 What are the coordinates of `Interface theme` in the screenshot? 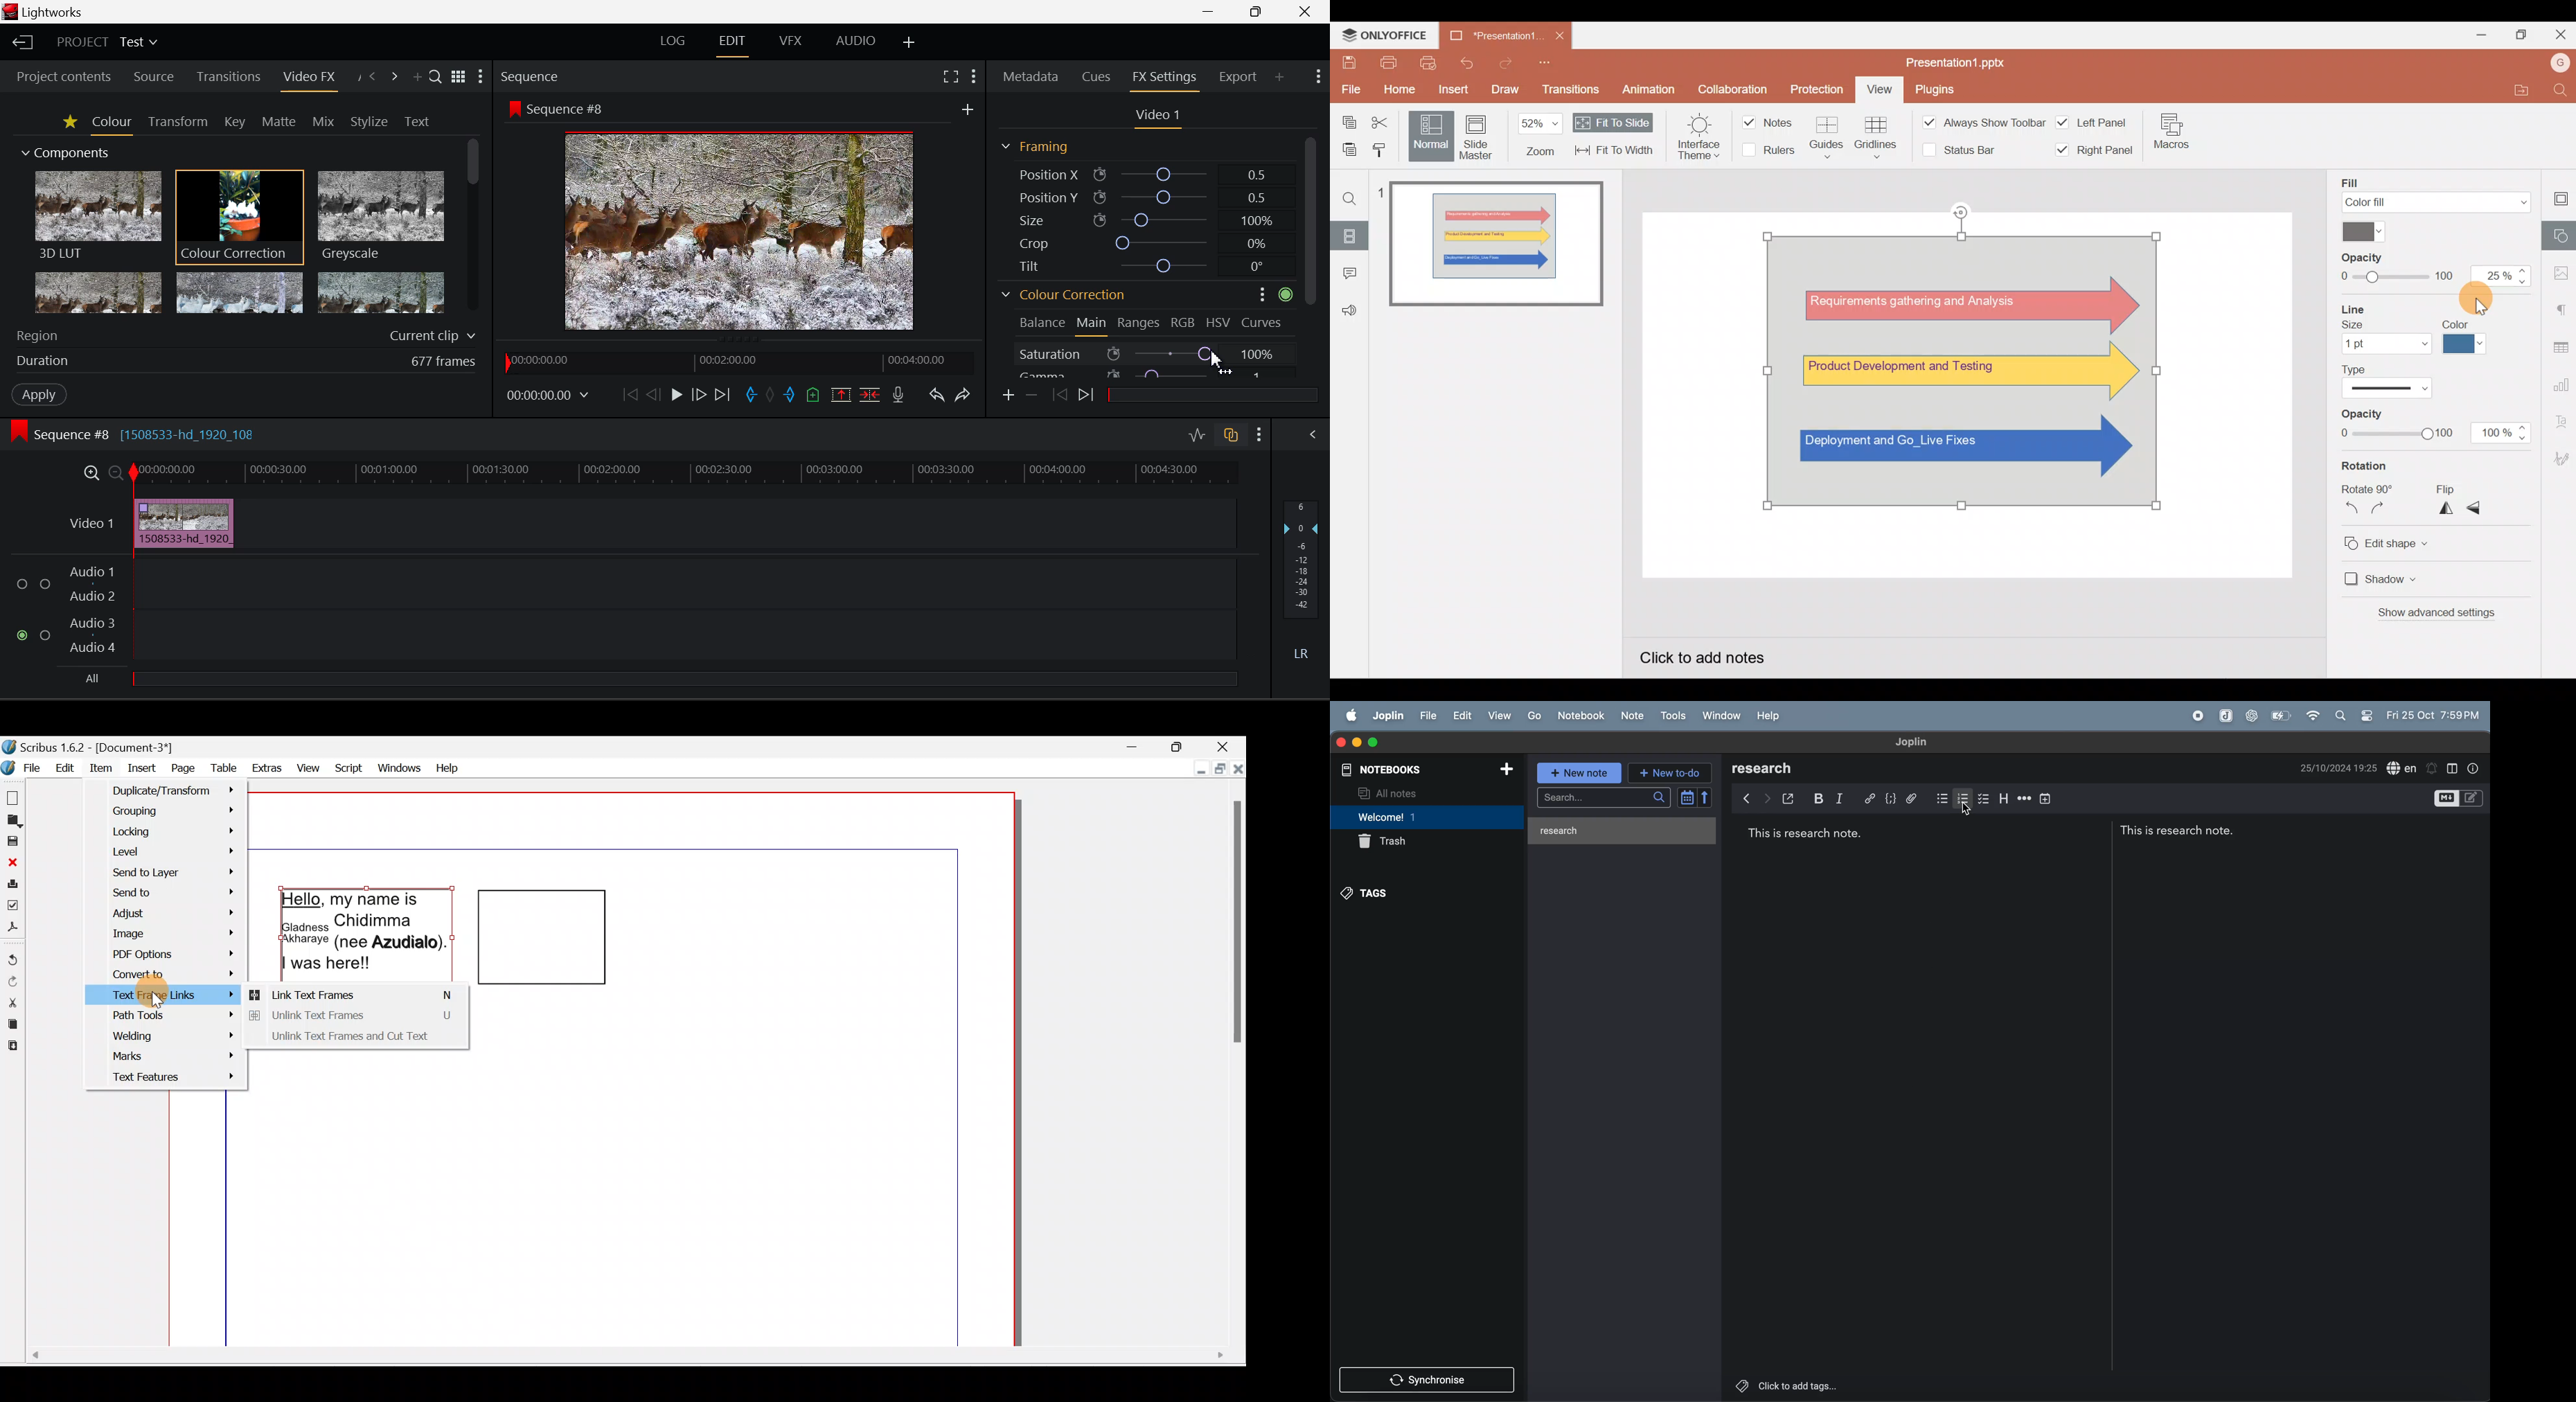 It's located at (1693, 139).